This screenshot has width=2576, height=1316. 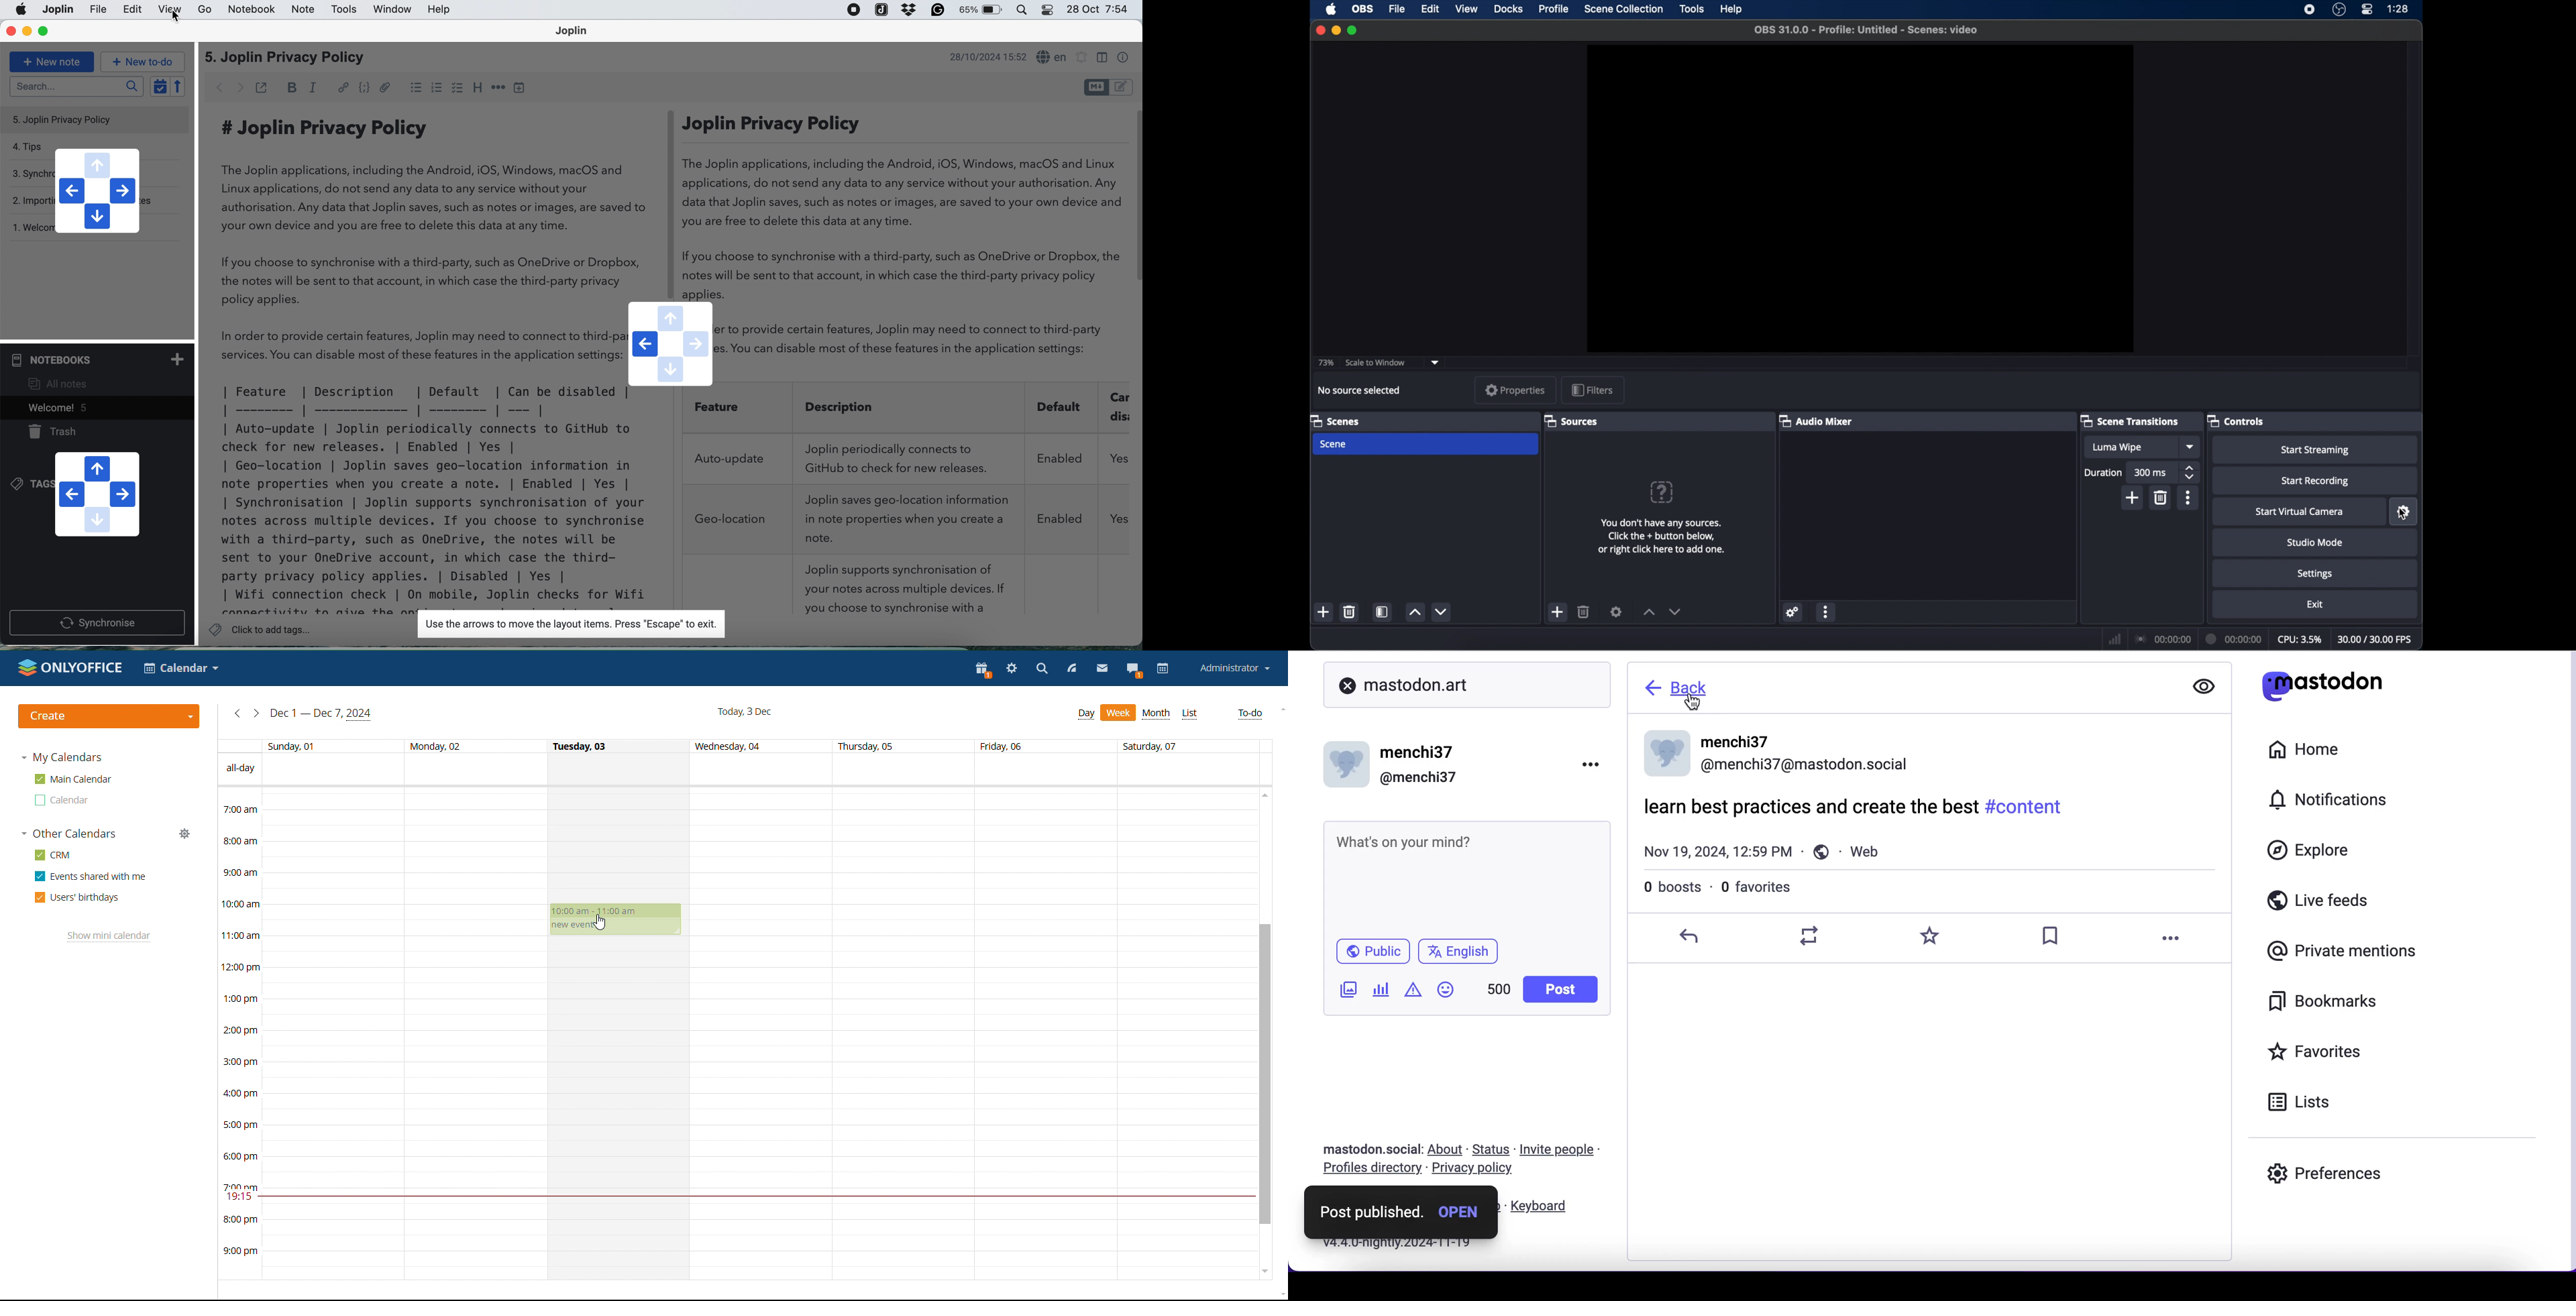 What do you see at coordinates (2330, 1005) in the screenshot?
I see `bookmarks` at bounding box center [2330, 1005].